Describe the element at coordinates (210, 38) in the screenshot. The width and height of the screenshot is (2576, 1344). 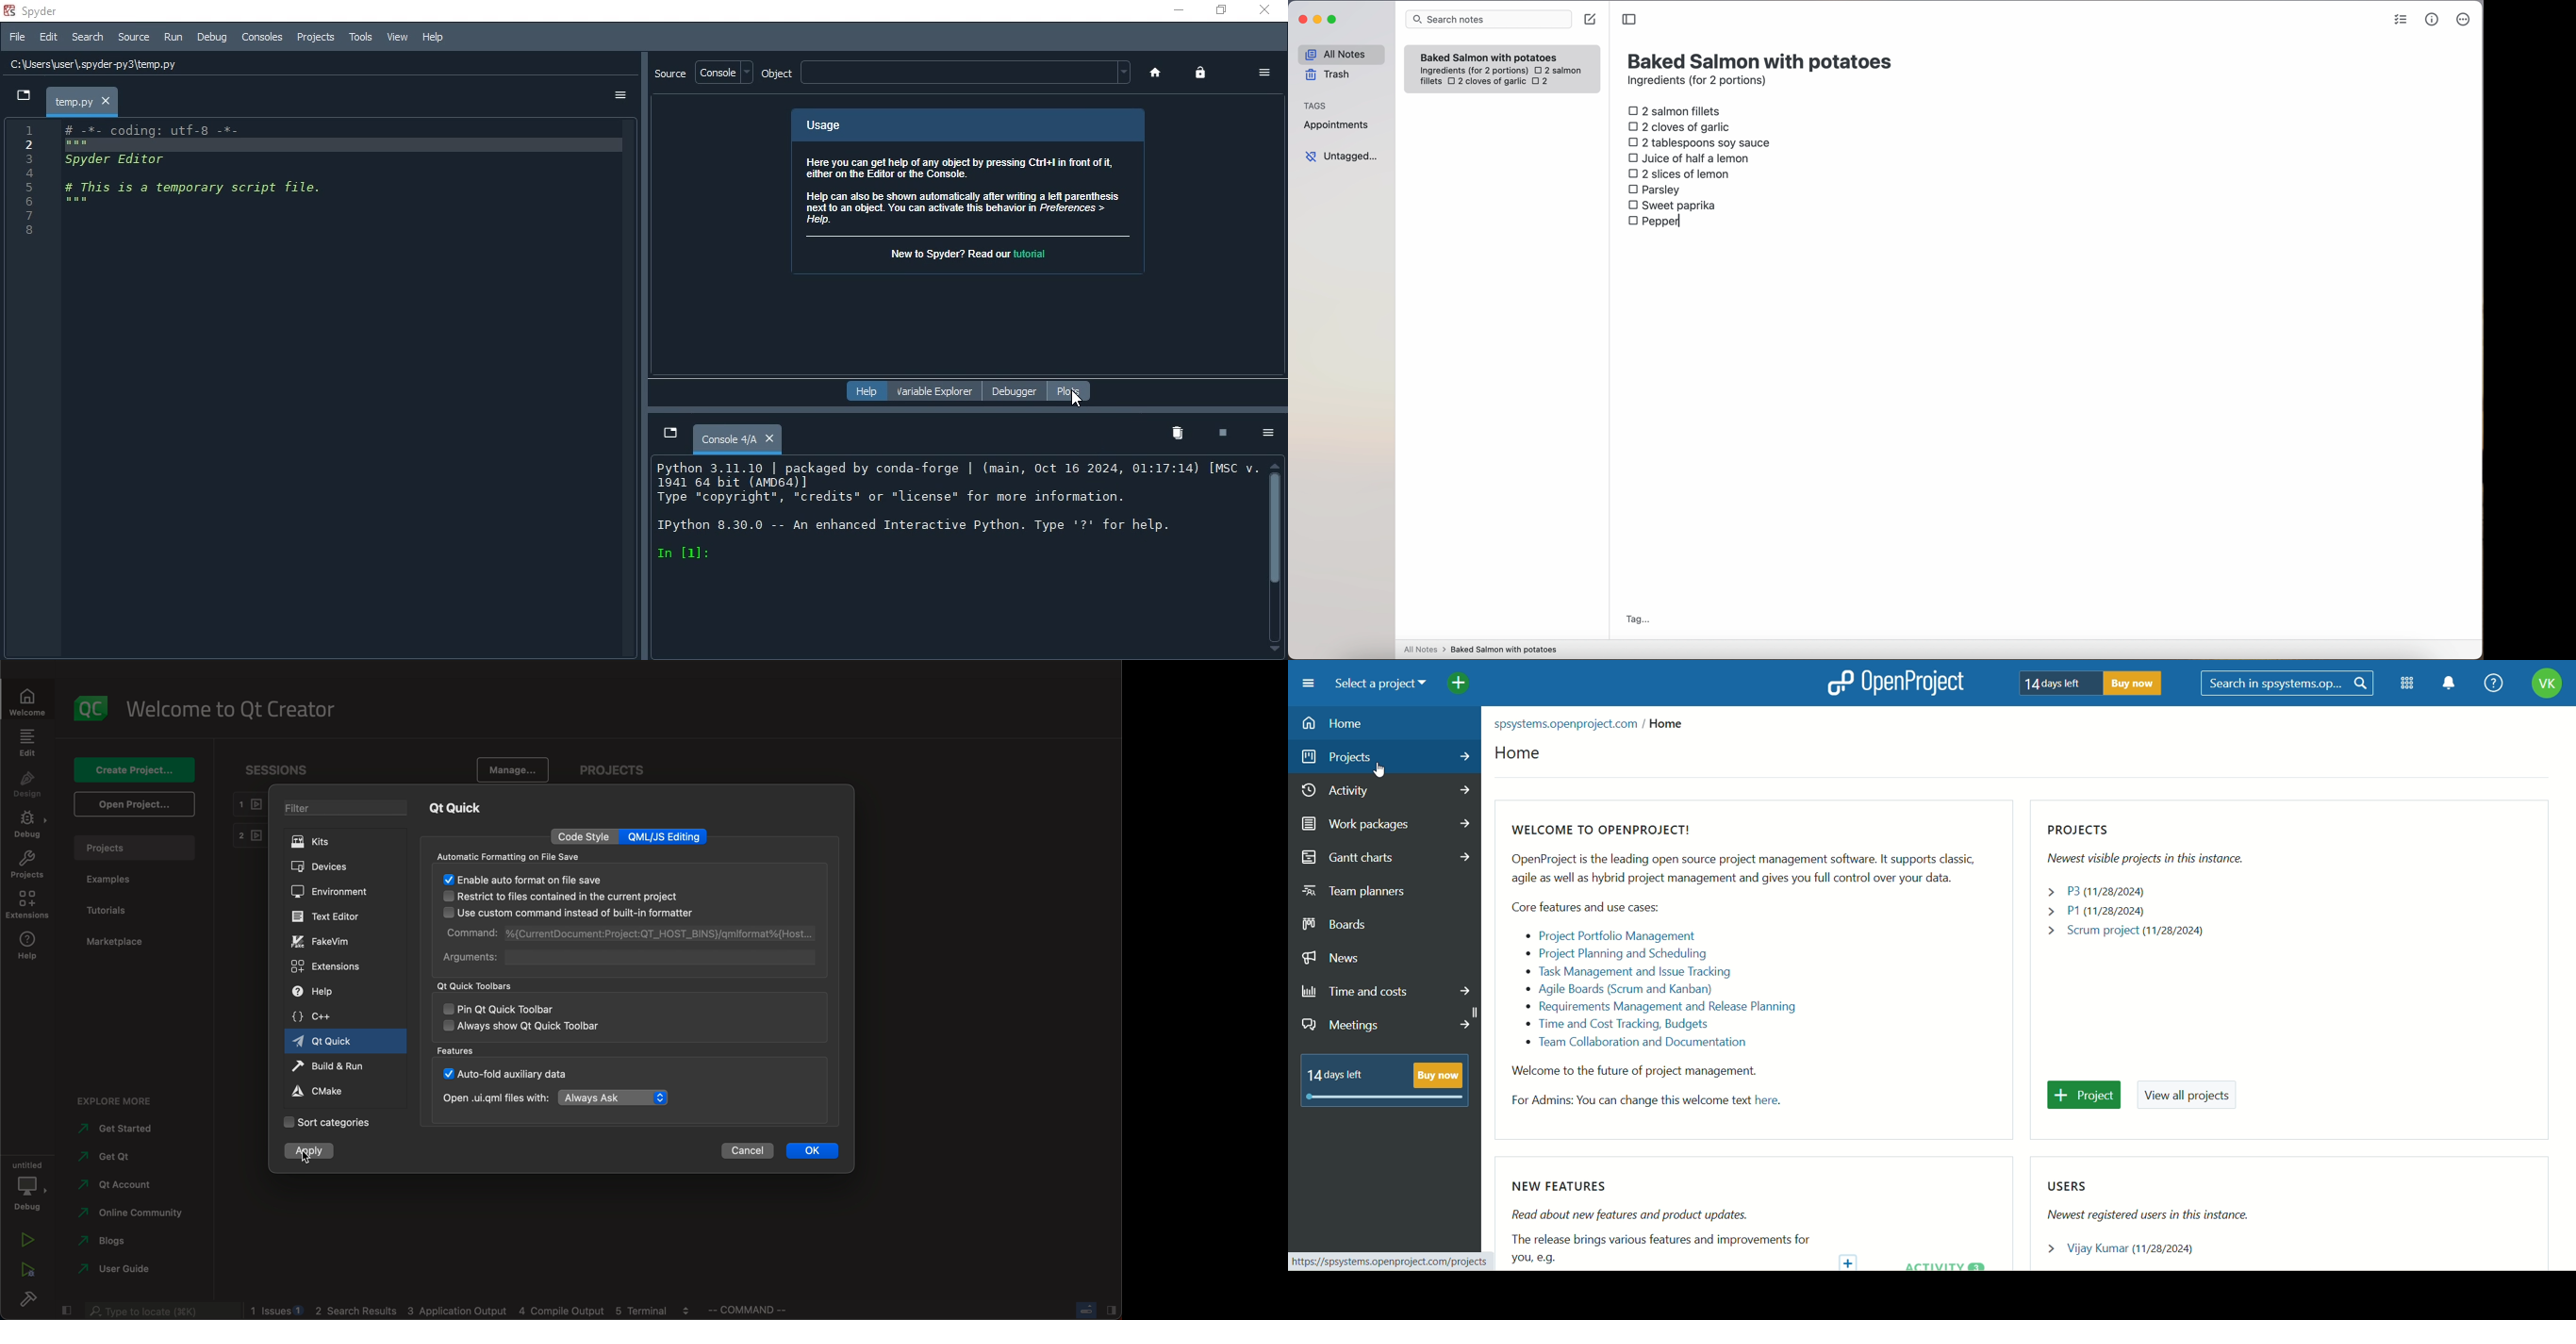
I see `Debug` at that location.